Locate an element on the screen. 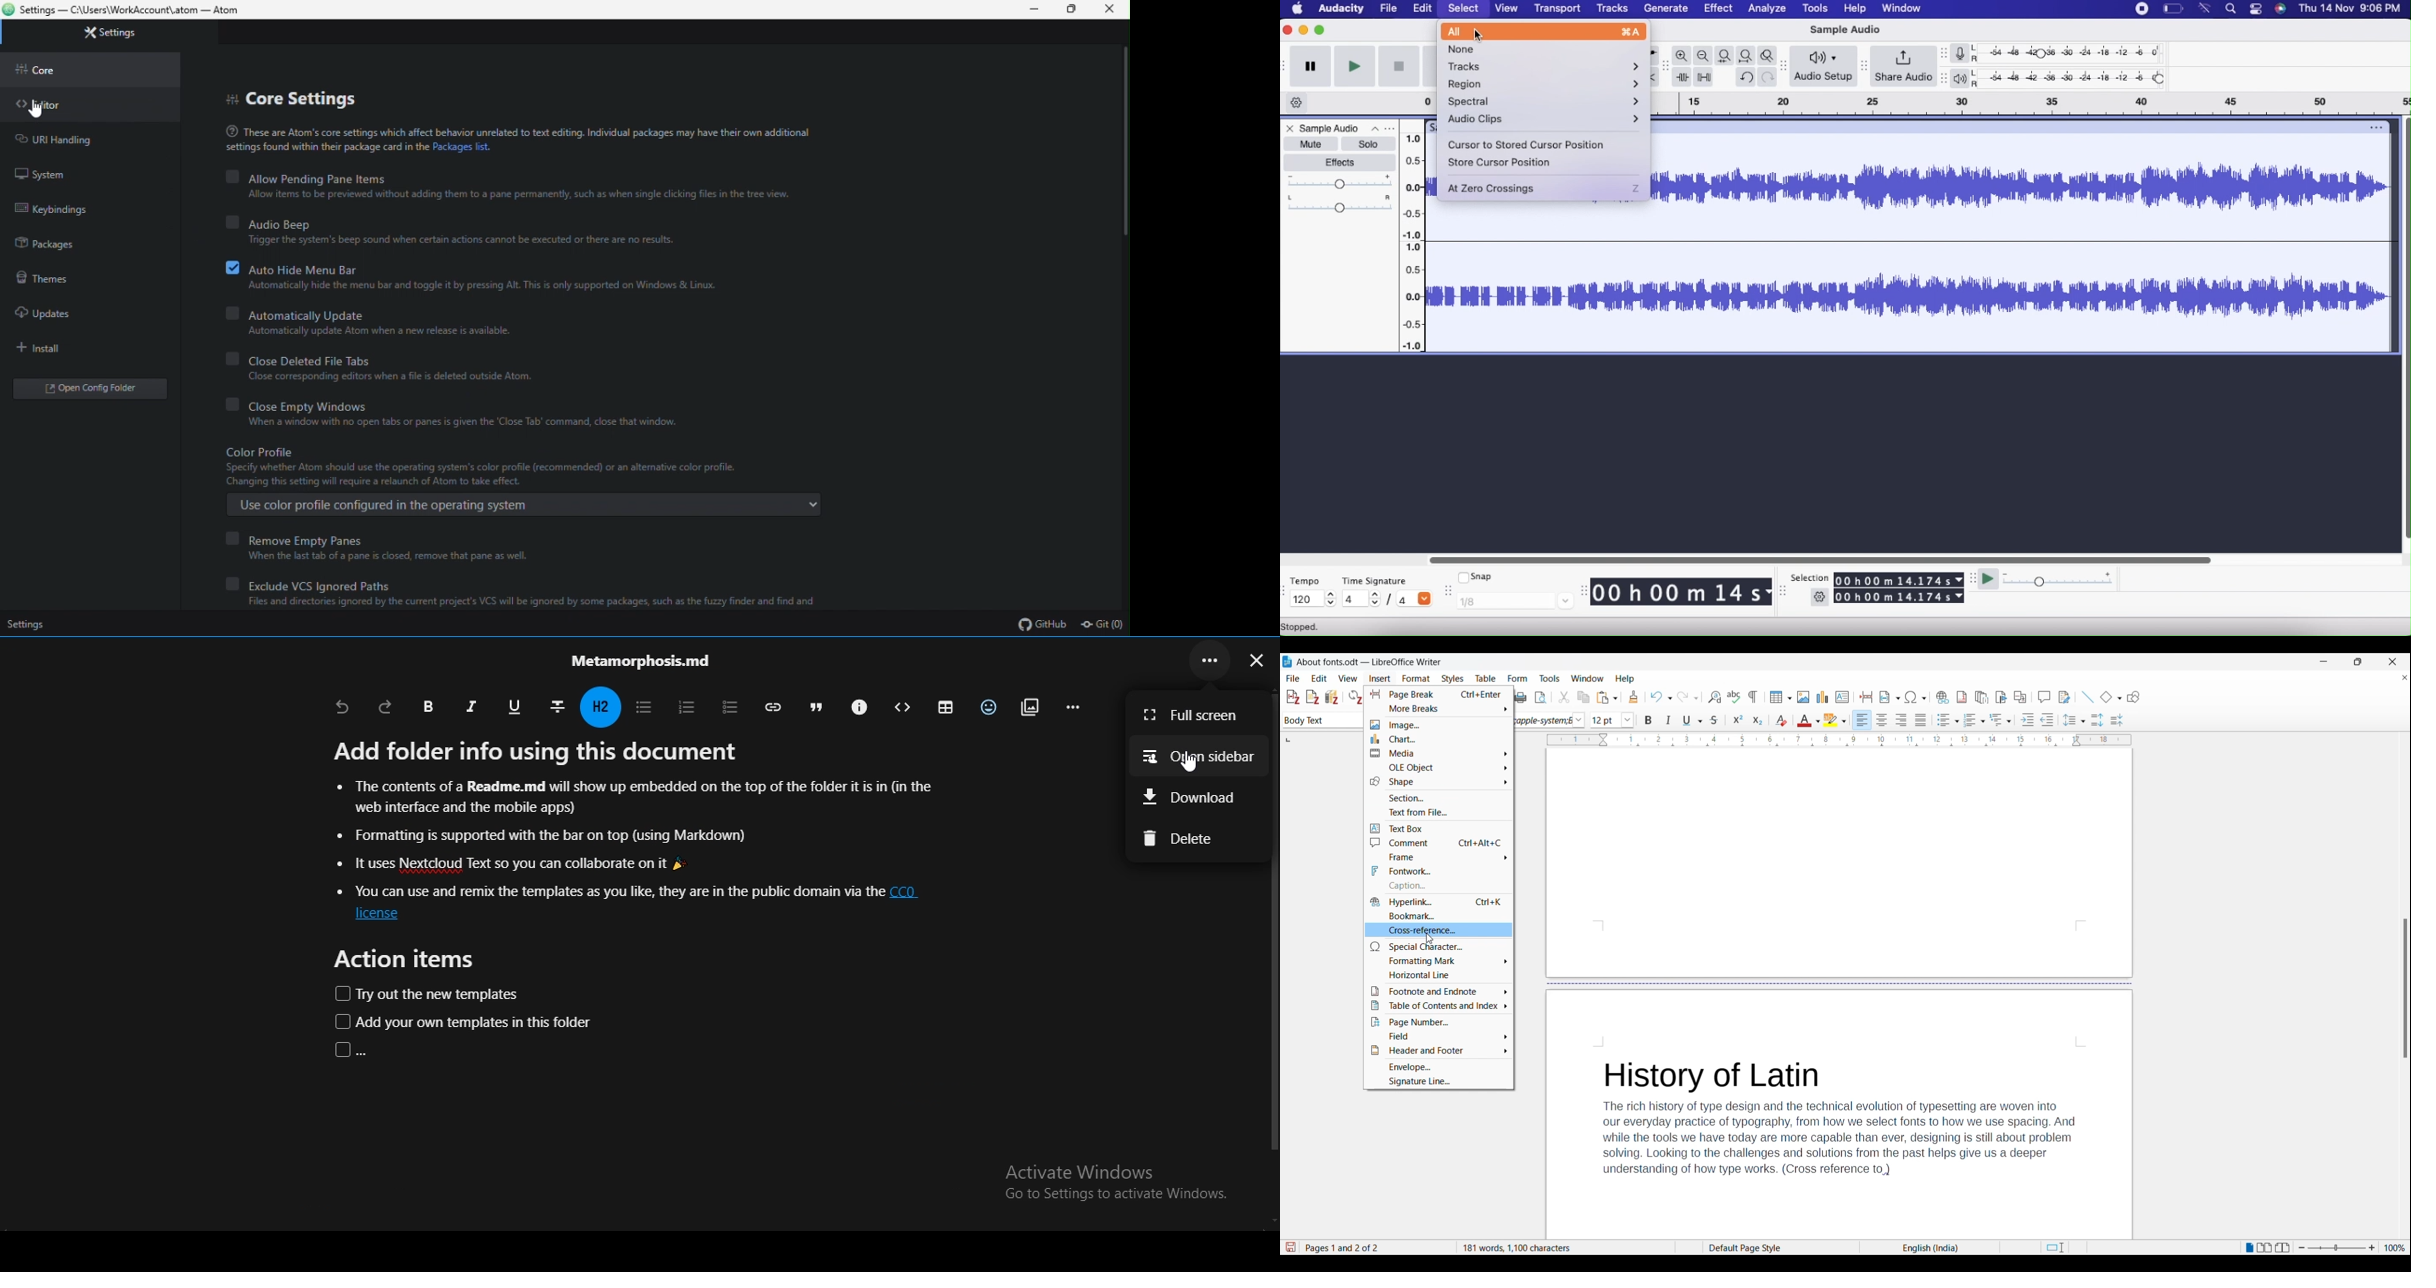  Signature line is located at coordinates (1438, 1081).